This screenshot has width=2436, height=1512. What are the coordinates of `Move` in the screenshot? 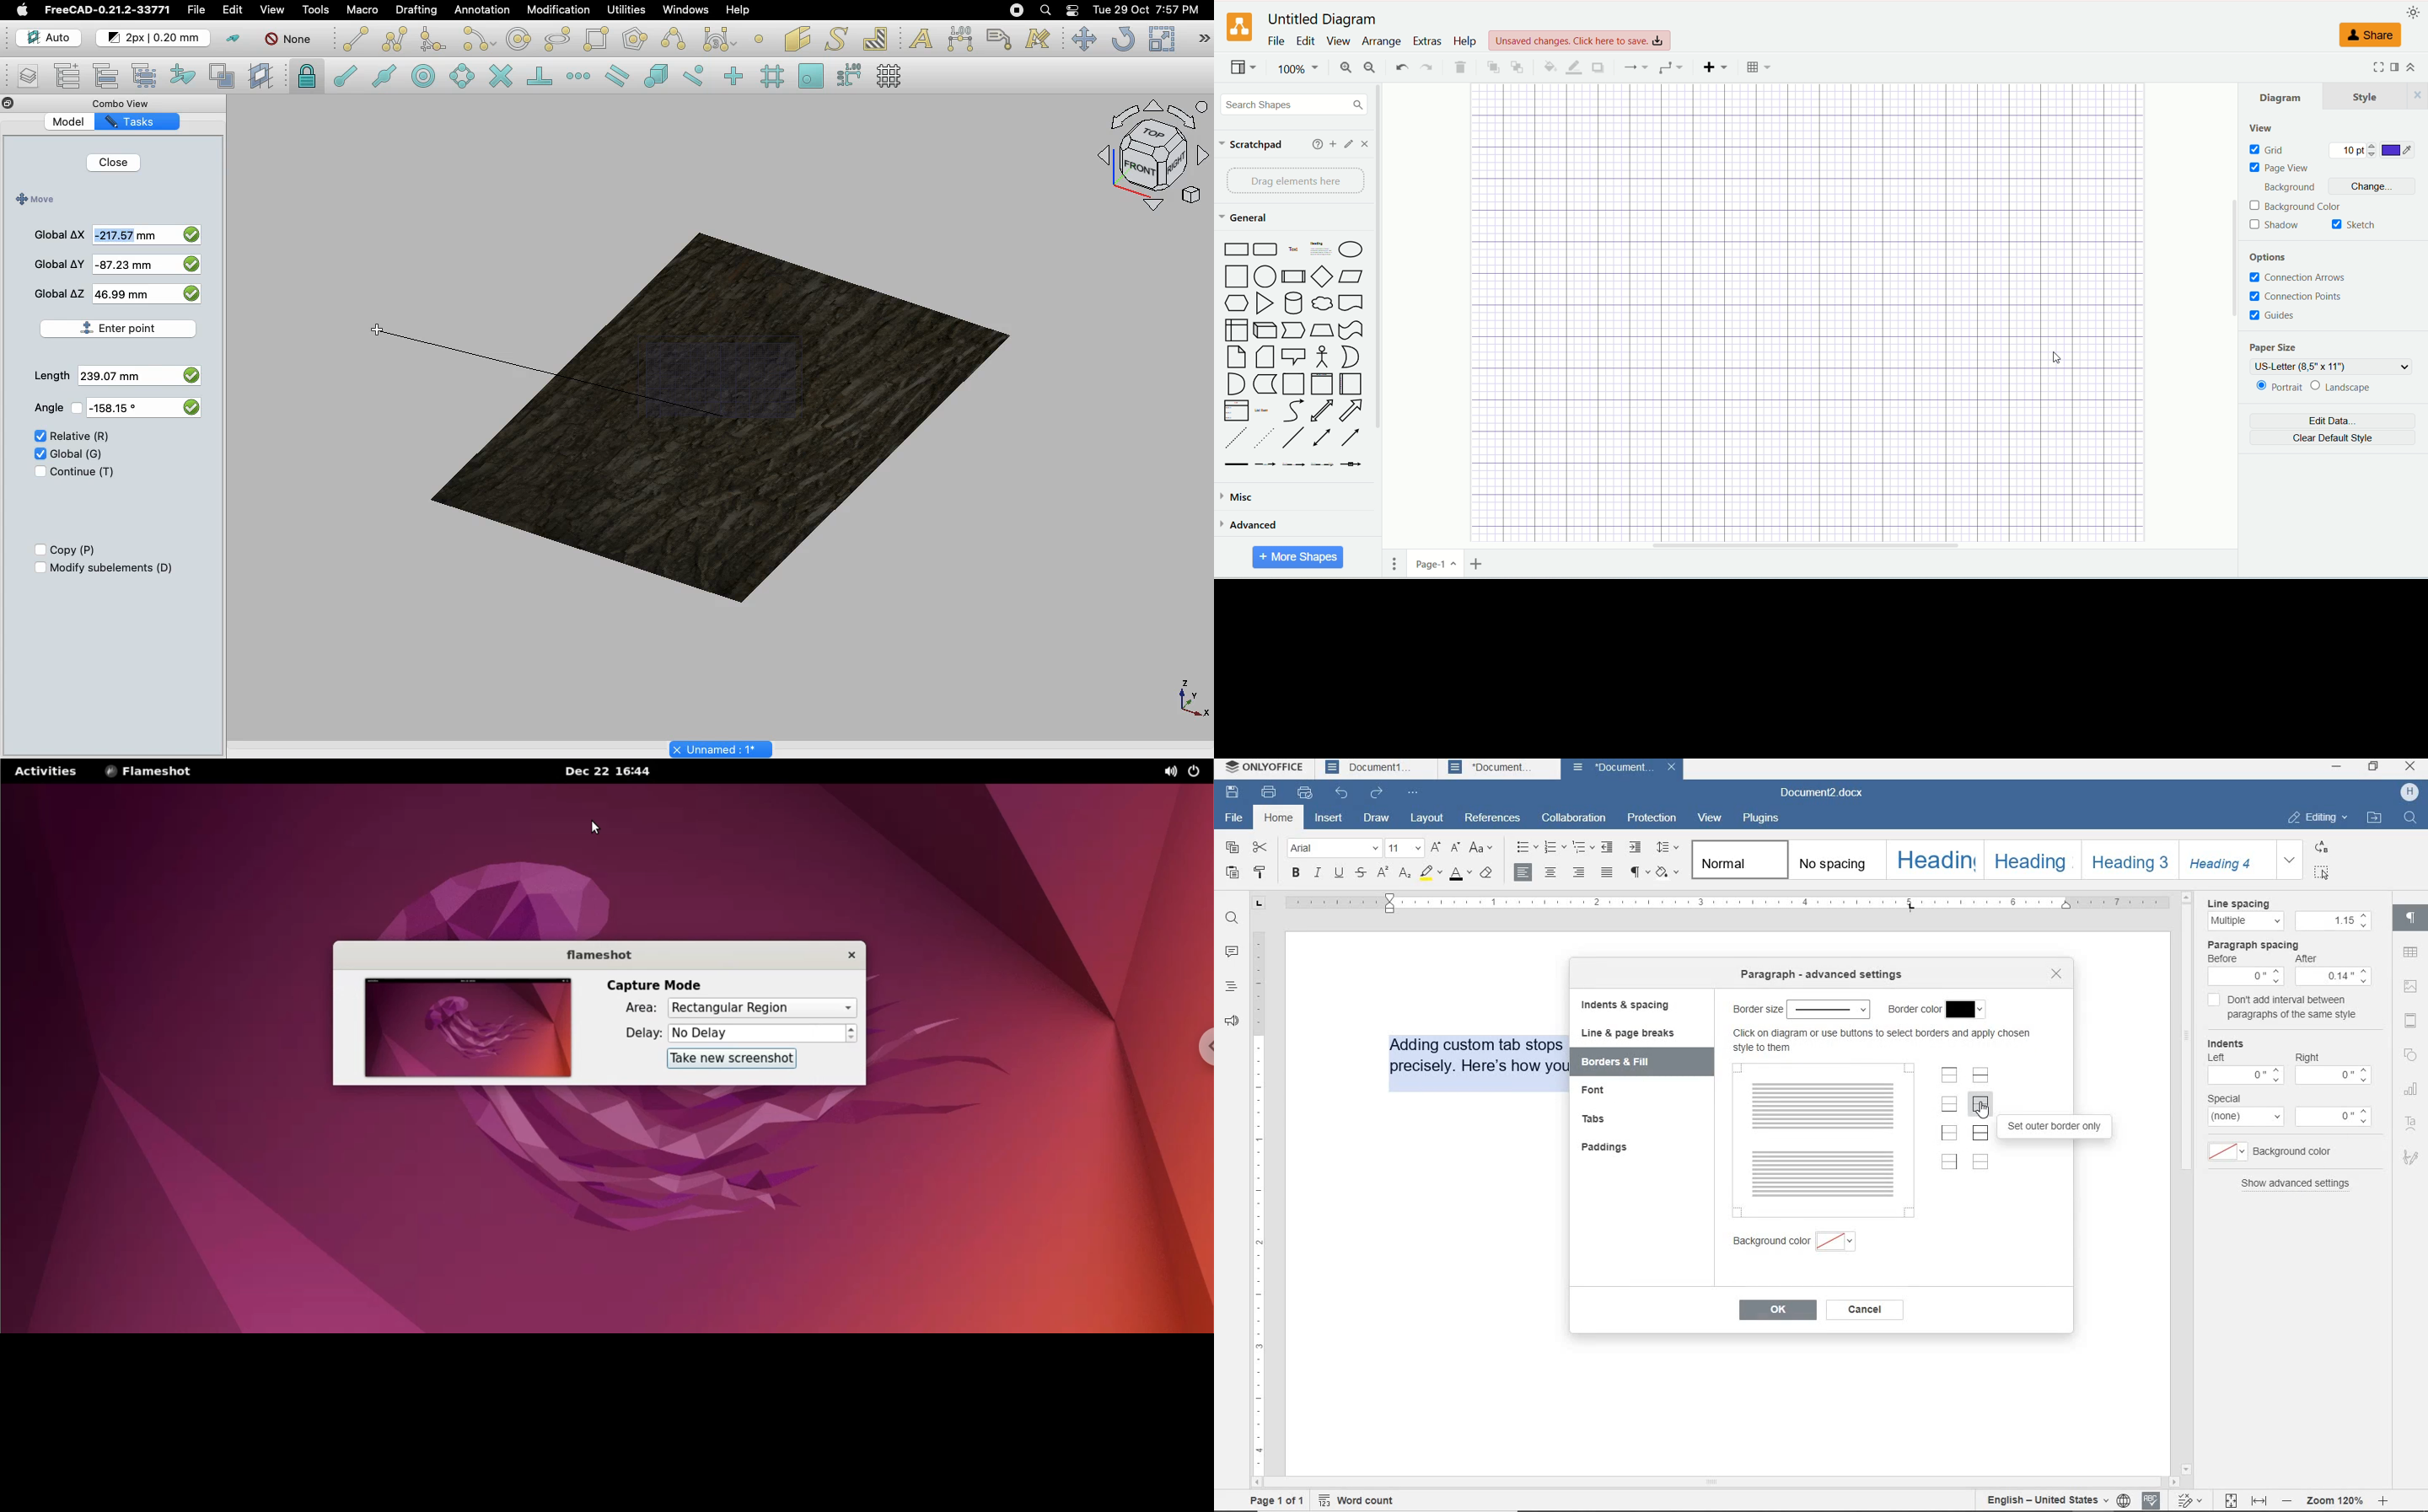 It's located at (1083, 39).